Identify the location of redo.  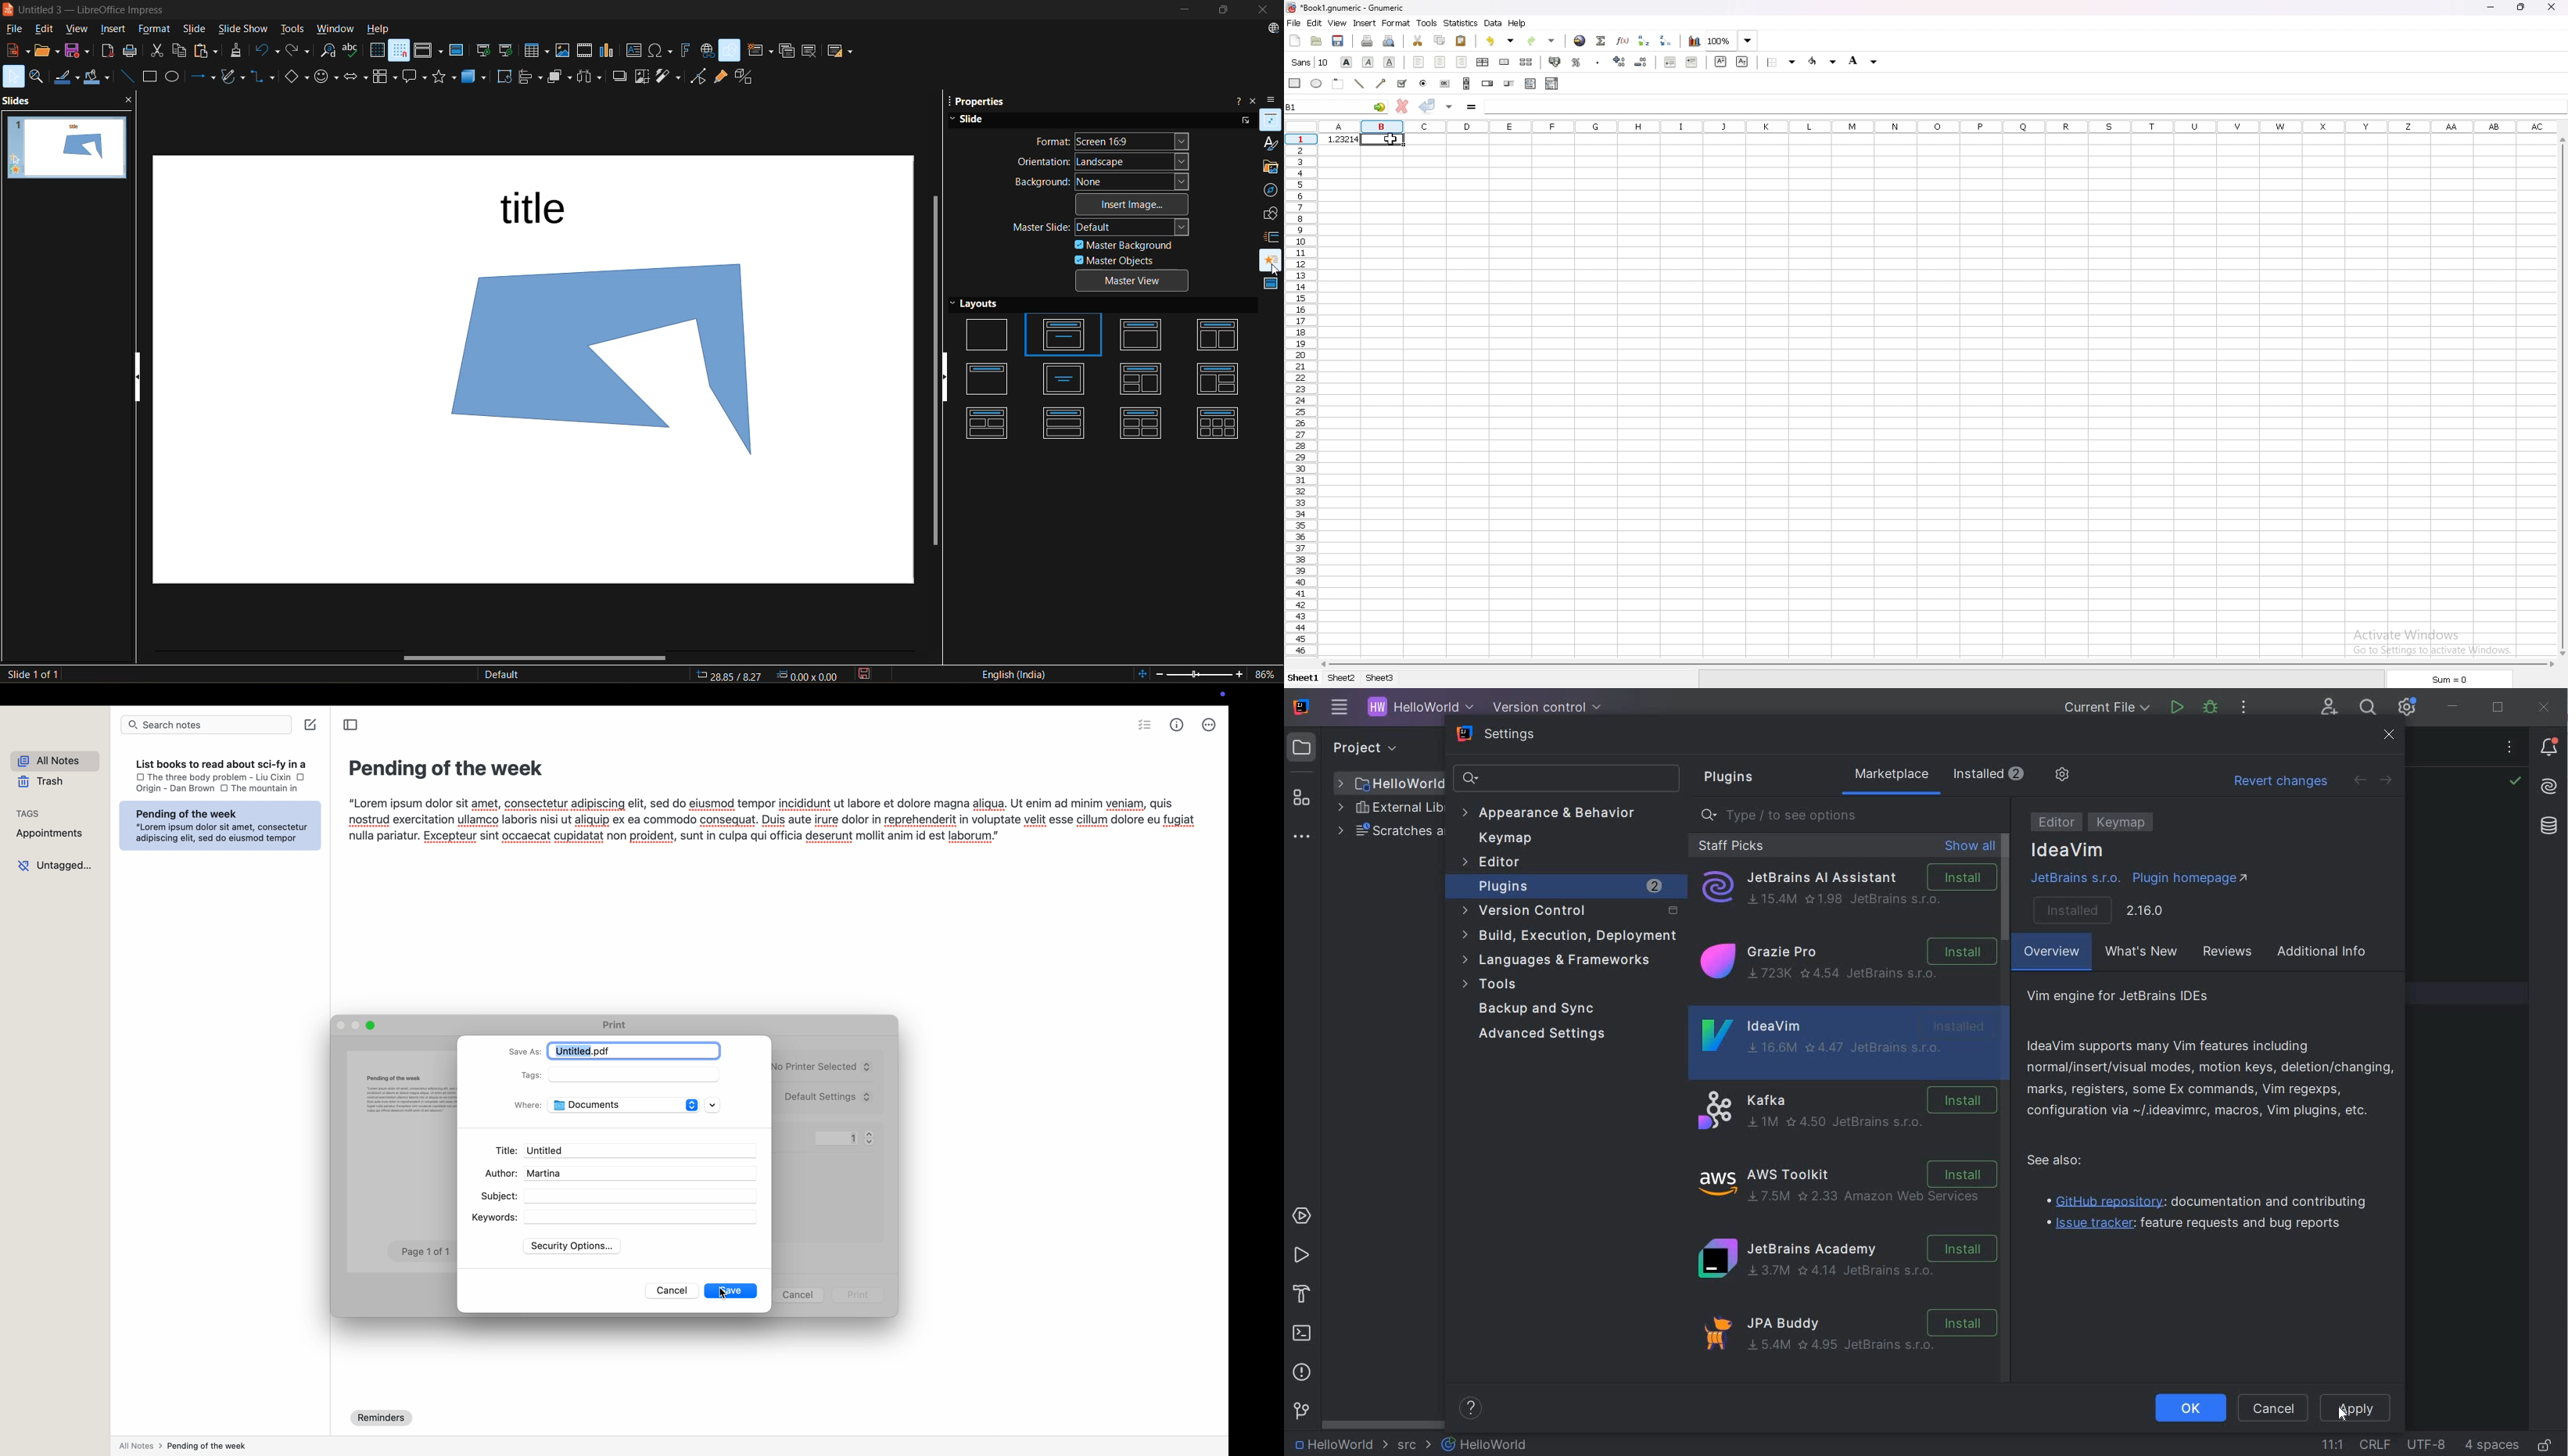
(299, 51).